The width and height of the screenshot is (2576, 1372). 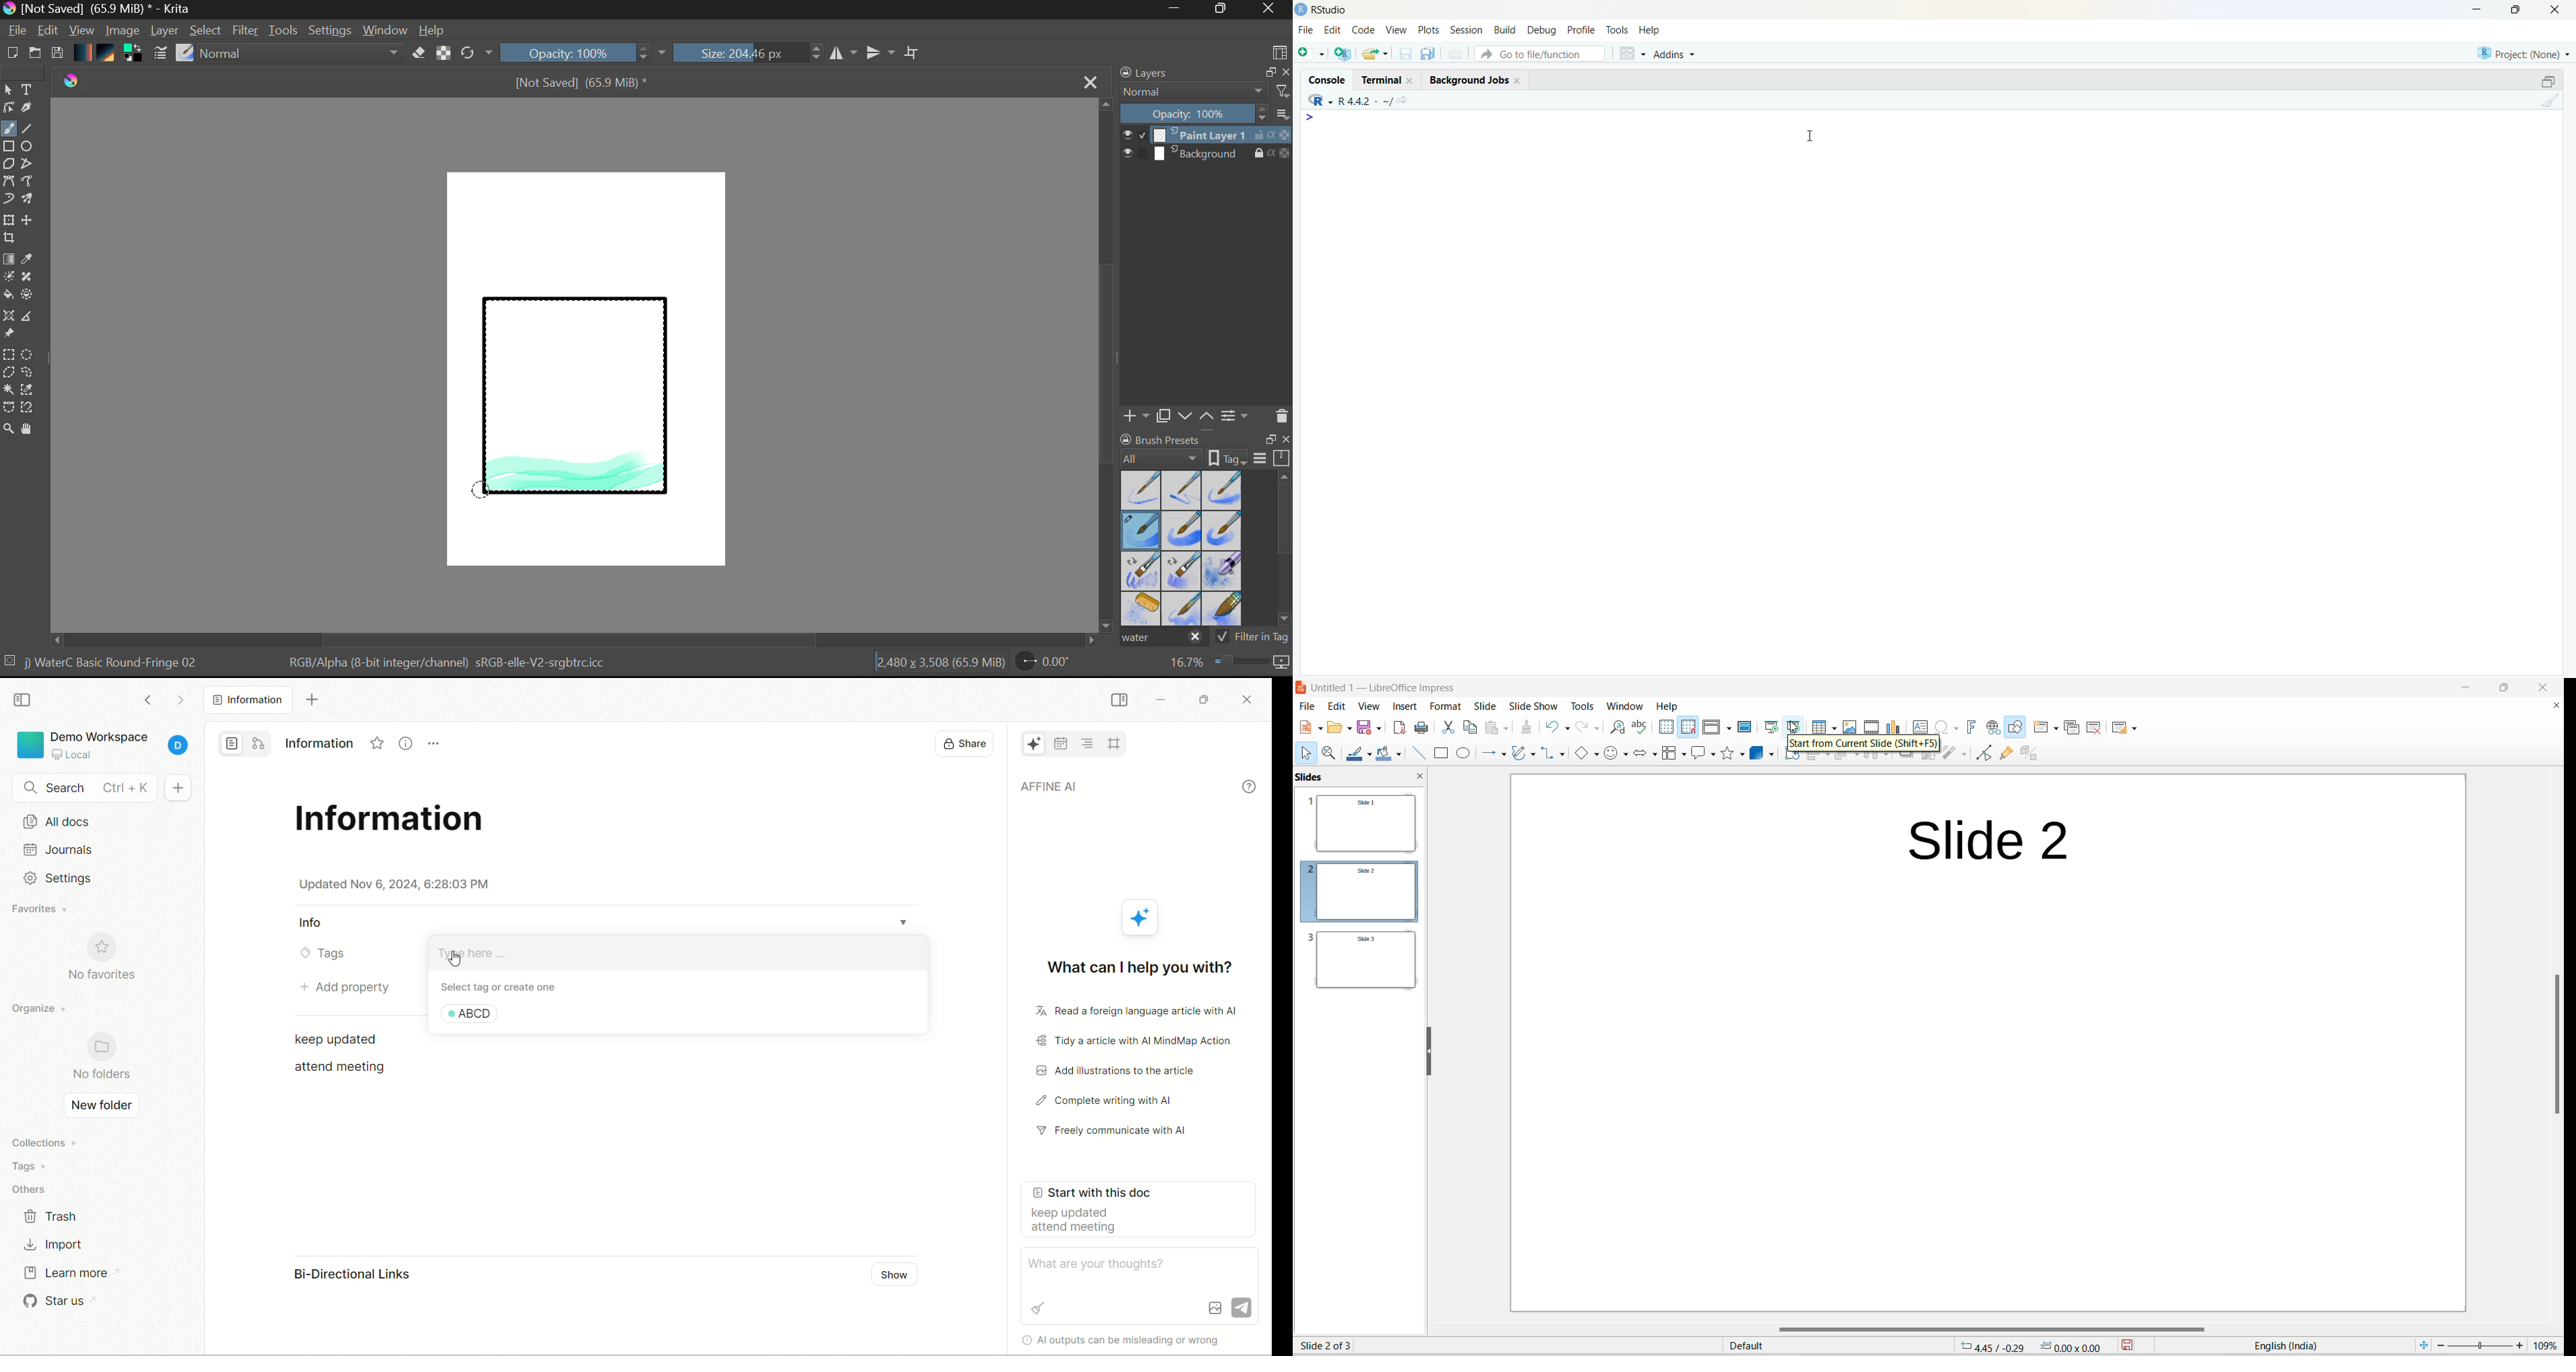 What do you see at coordinates (316, 744) in the screenshot?
I see `Information` at bounding box center [316, 744].